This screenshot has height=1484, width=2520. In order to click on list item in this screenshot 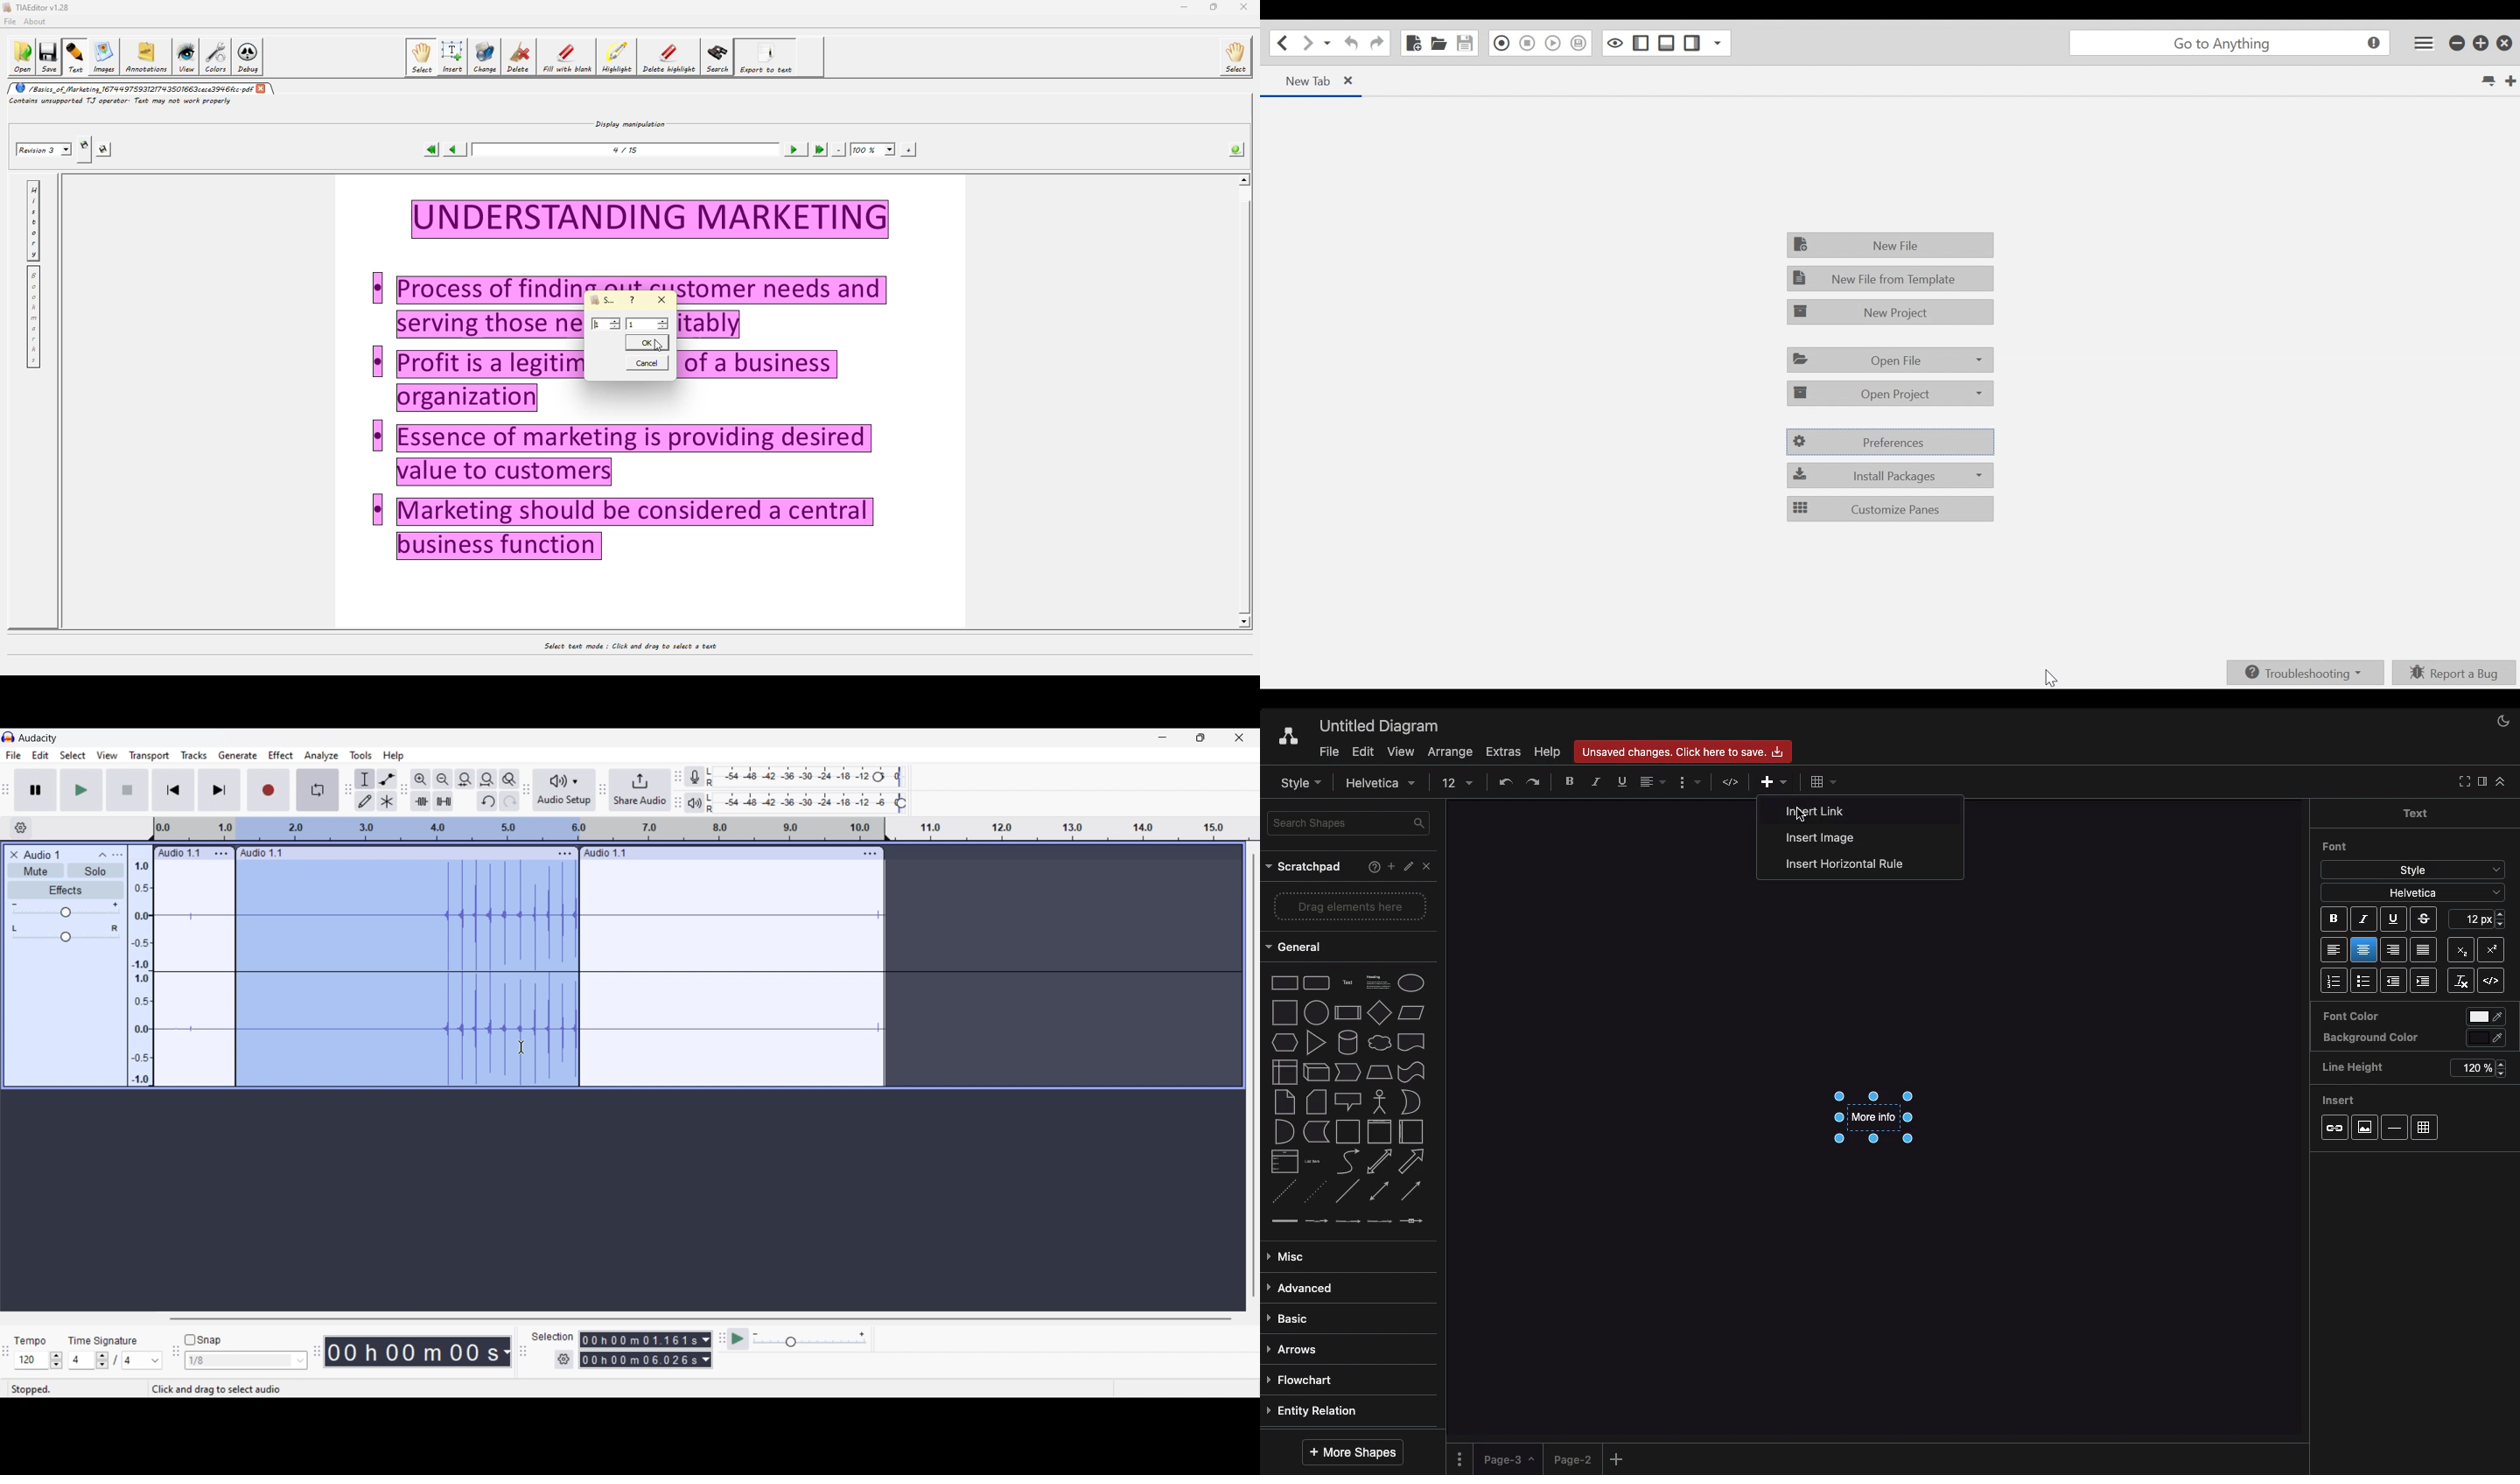, I will do `click(1313, 1162)`.